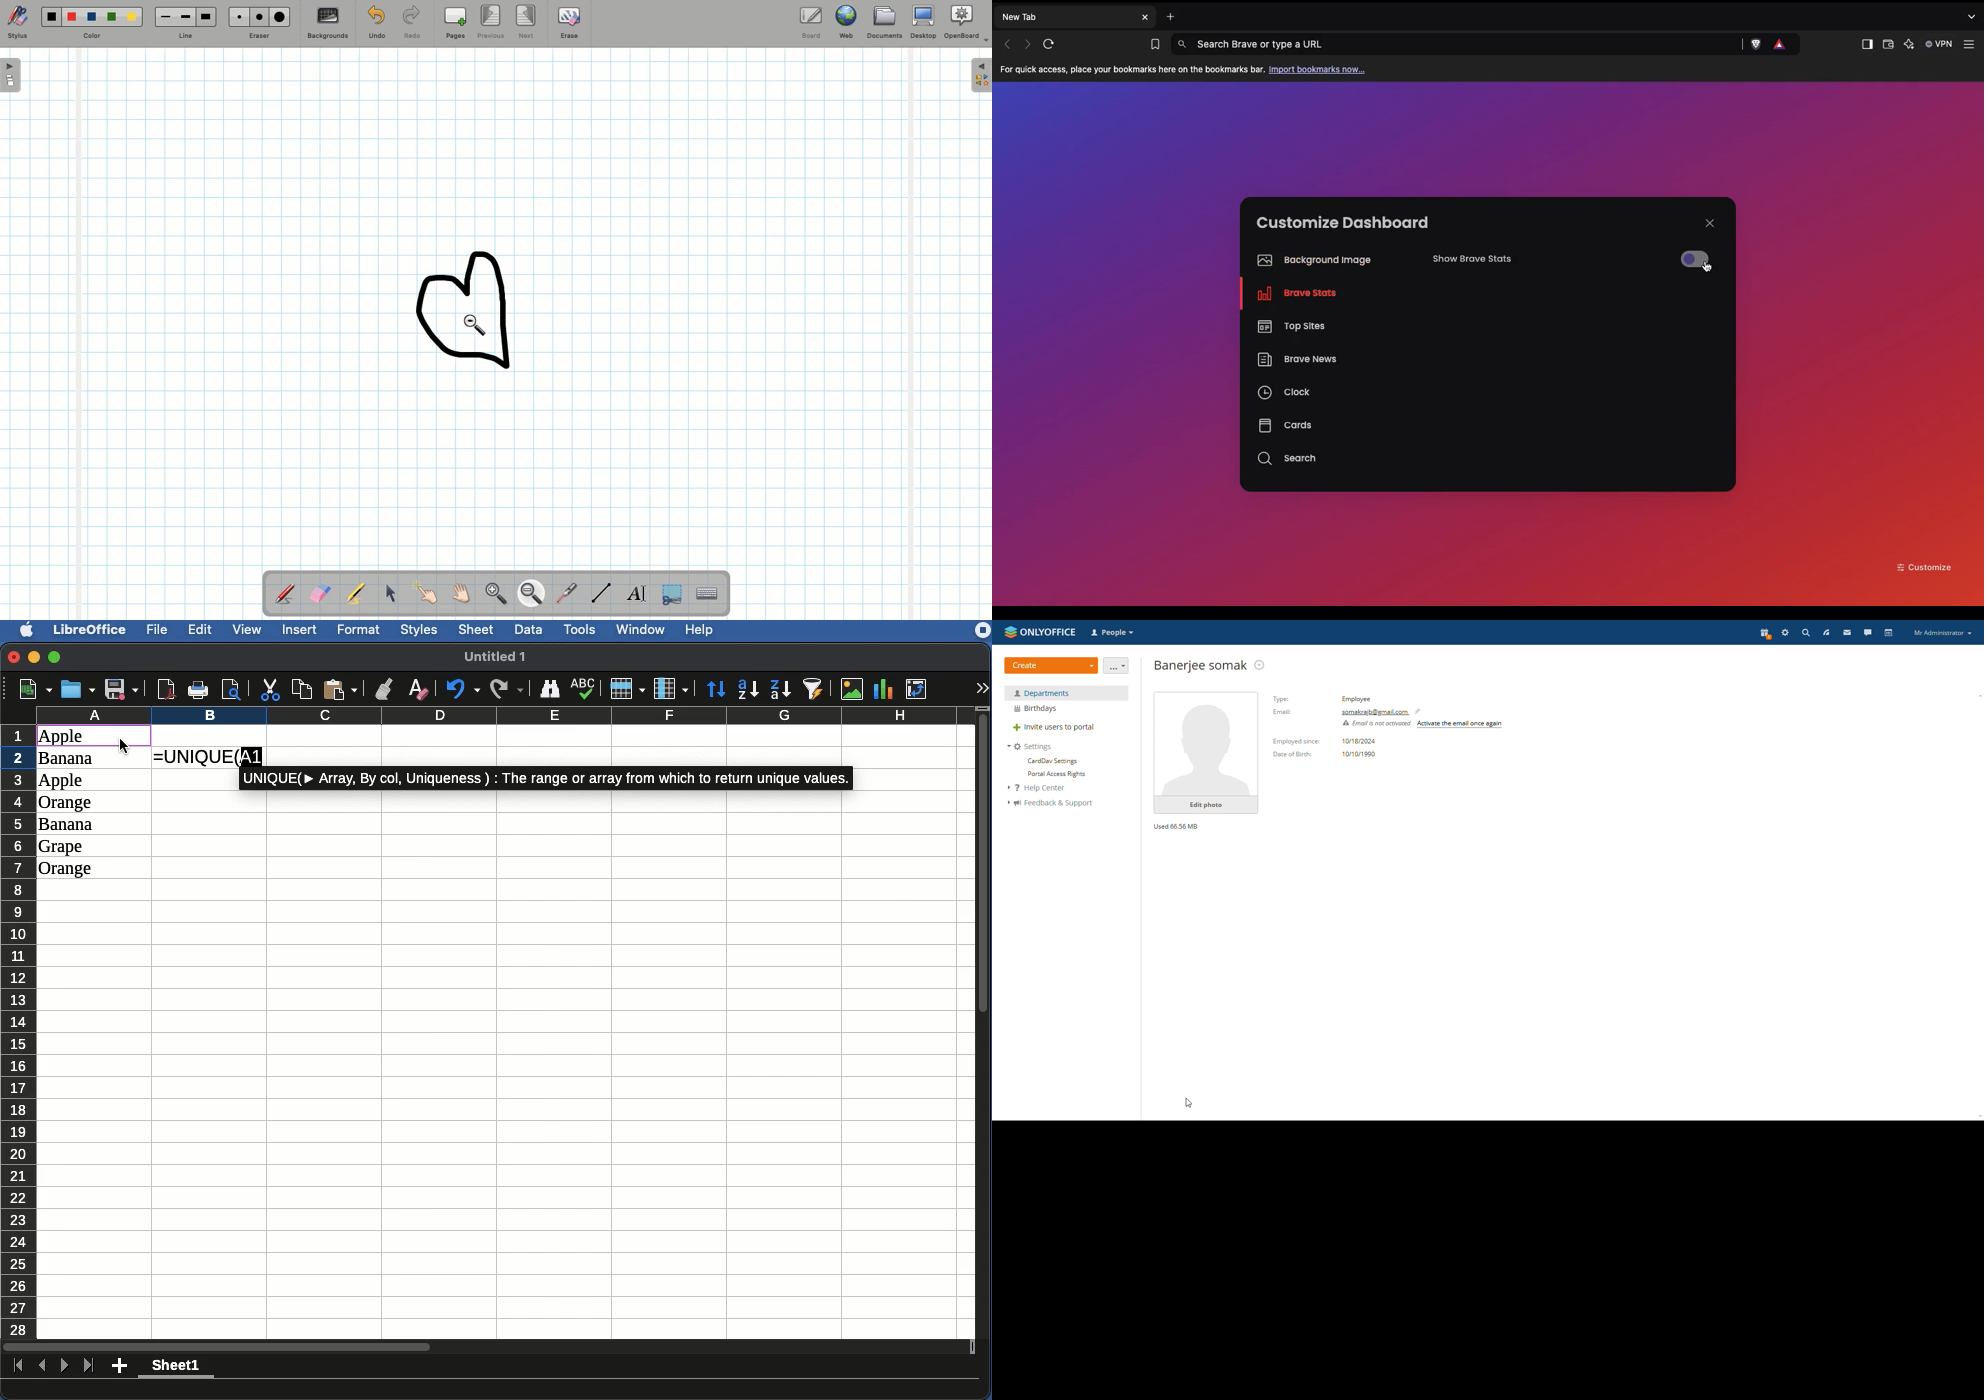 This screenshot has width=1988, height=1400. What do you see at coordinates (1040, 631) in the screenshot?
I see `logo` at bounding box center [1040, 631].